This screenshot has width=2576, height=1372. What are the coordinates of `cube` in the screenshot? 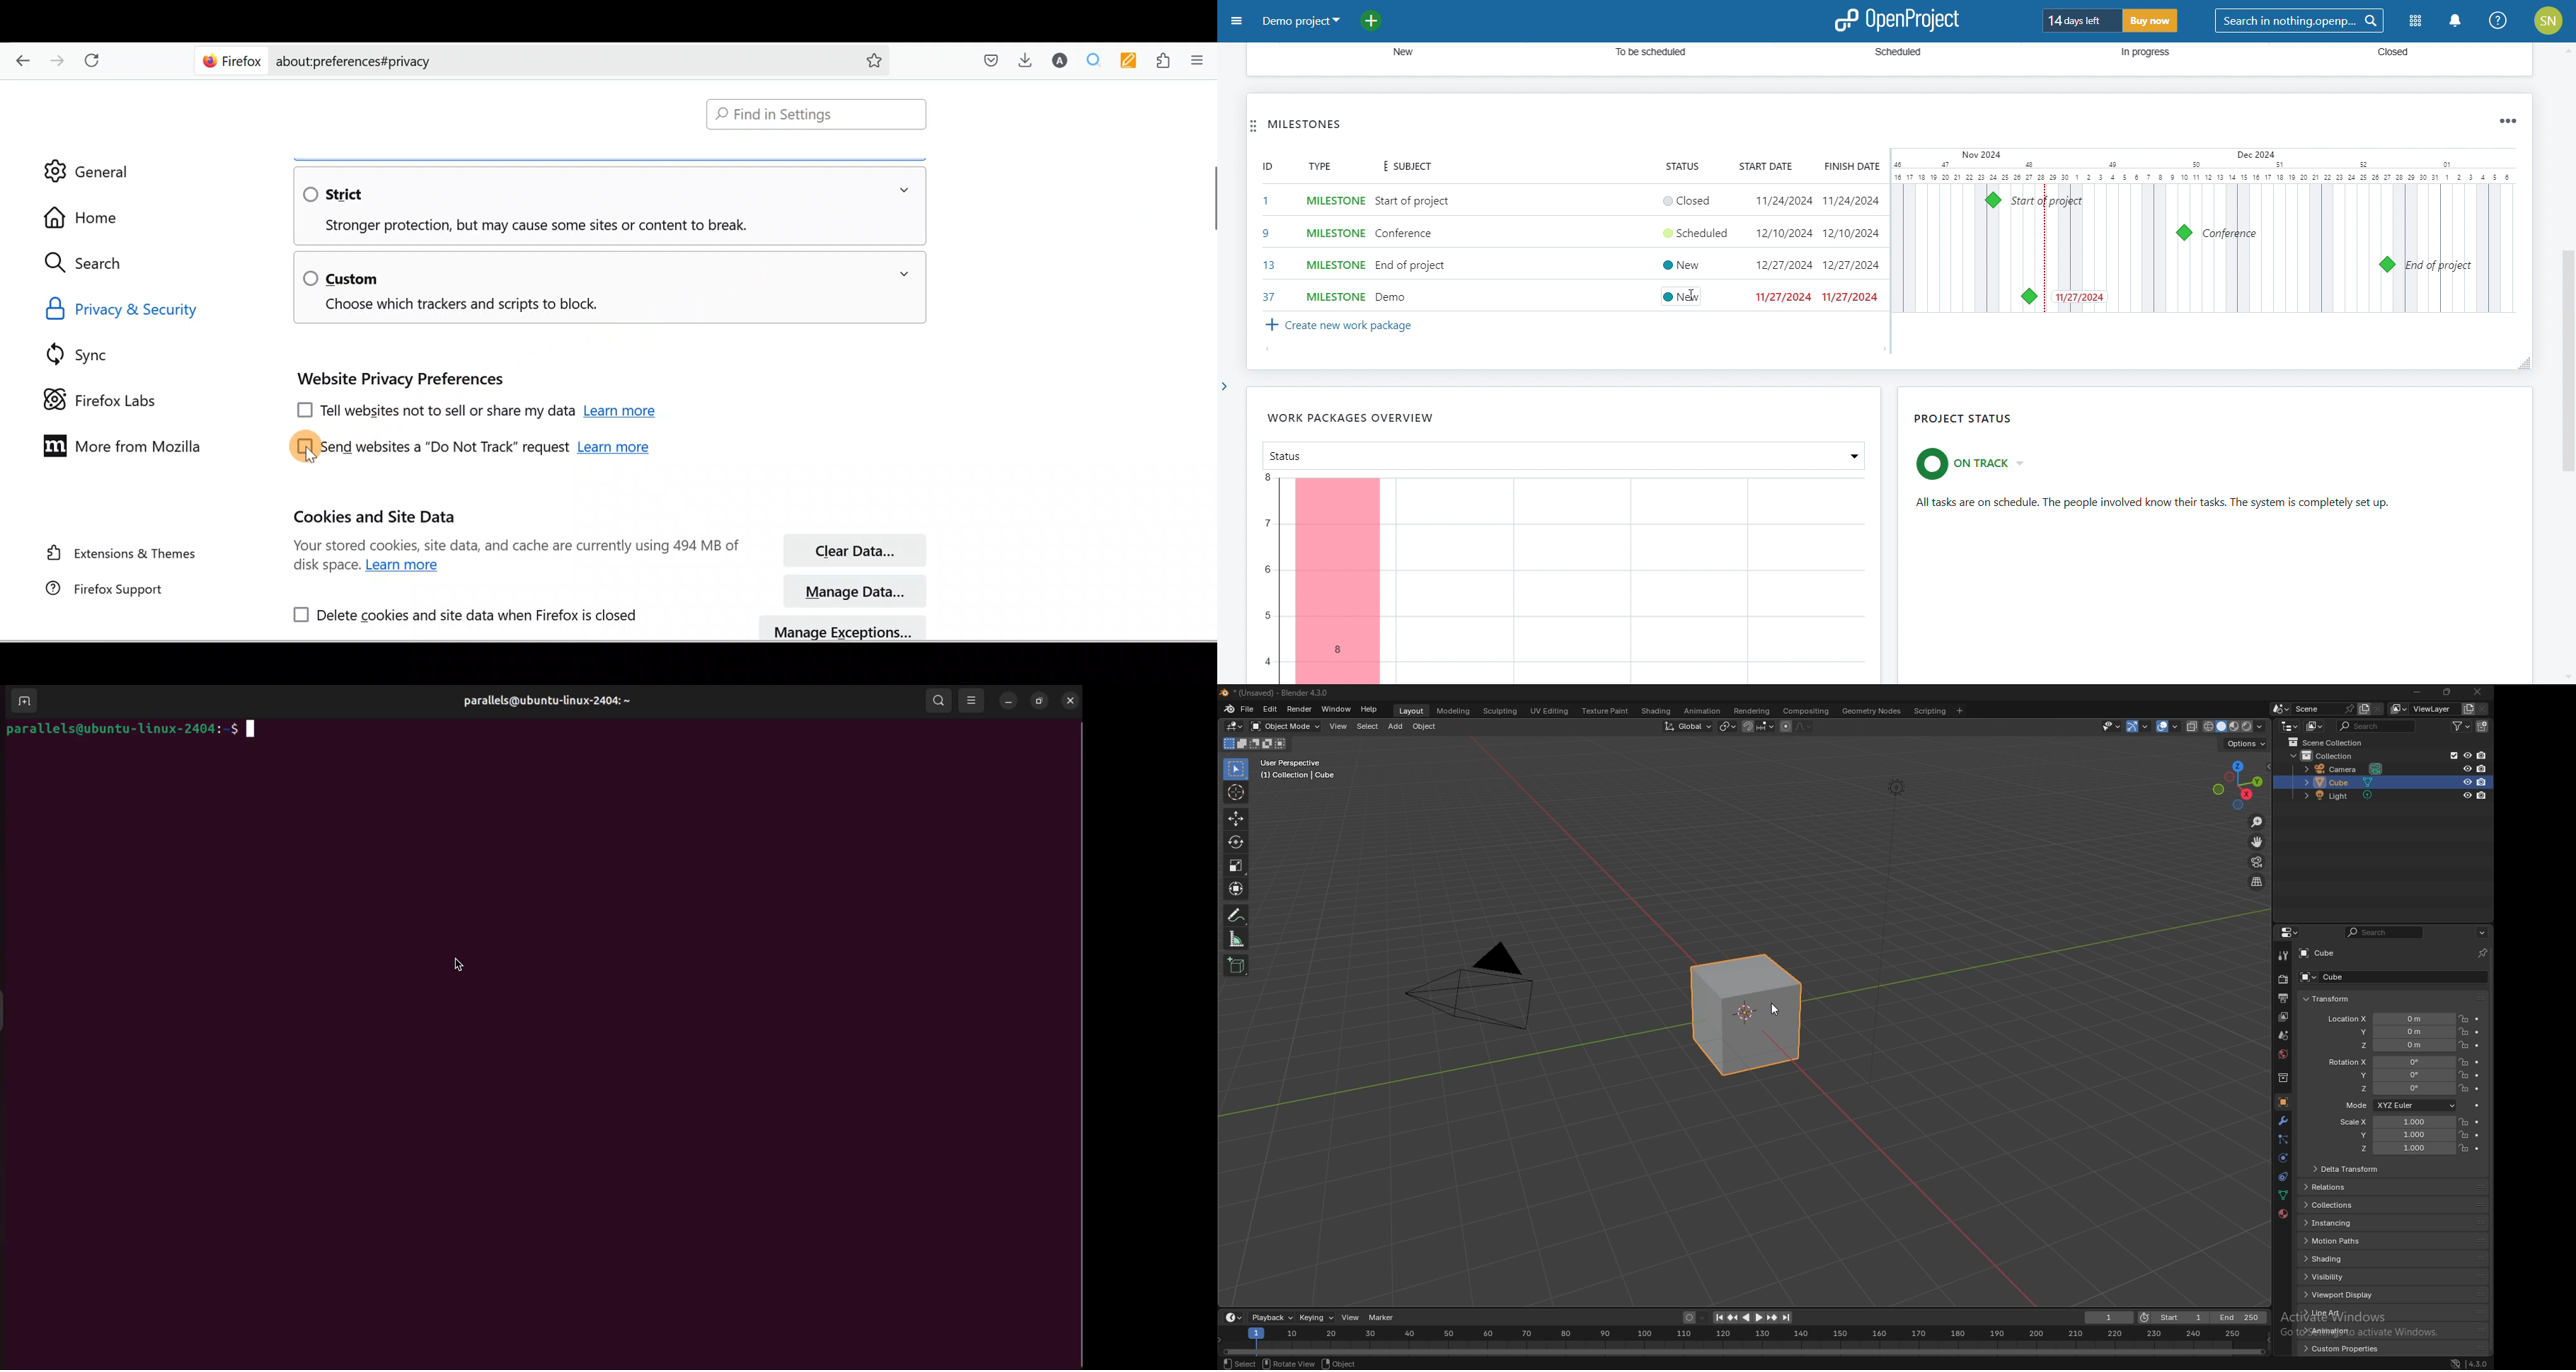 It's located at (2367, 976).